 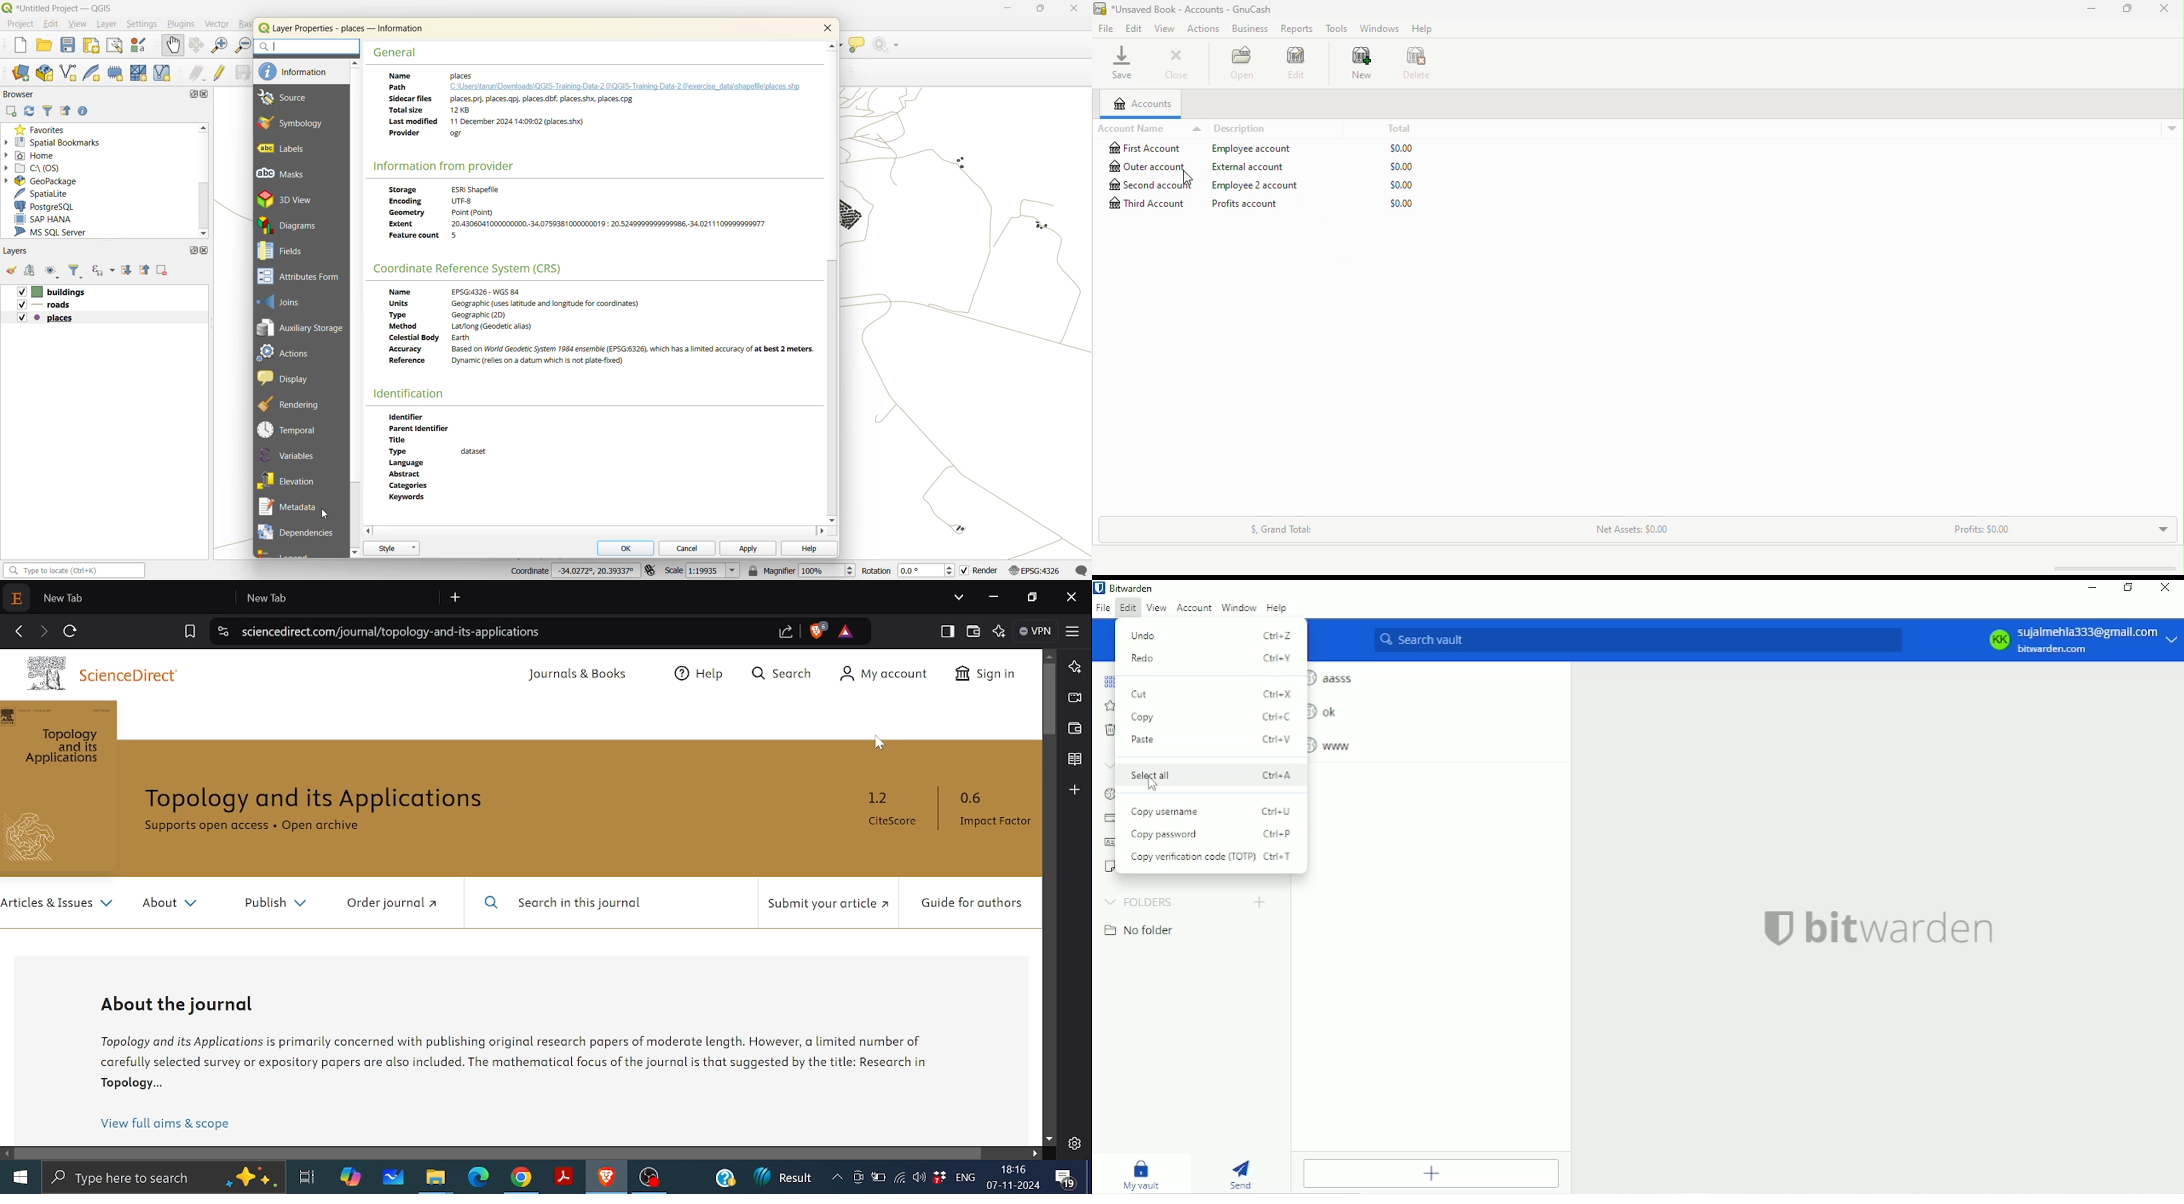 I want to click on Account, so click(x=2076, y=640).